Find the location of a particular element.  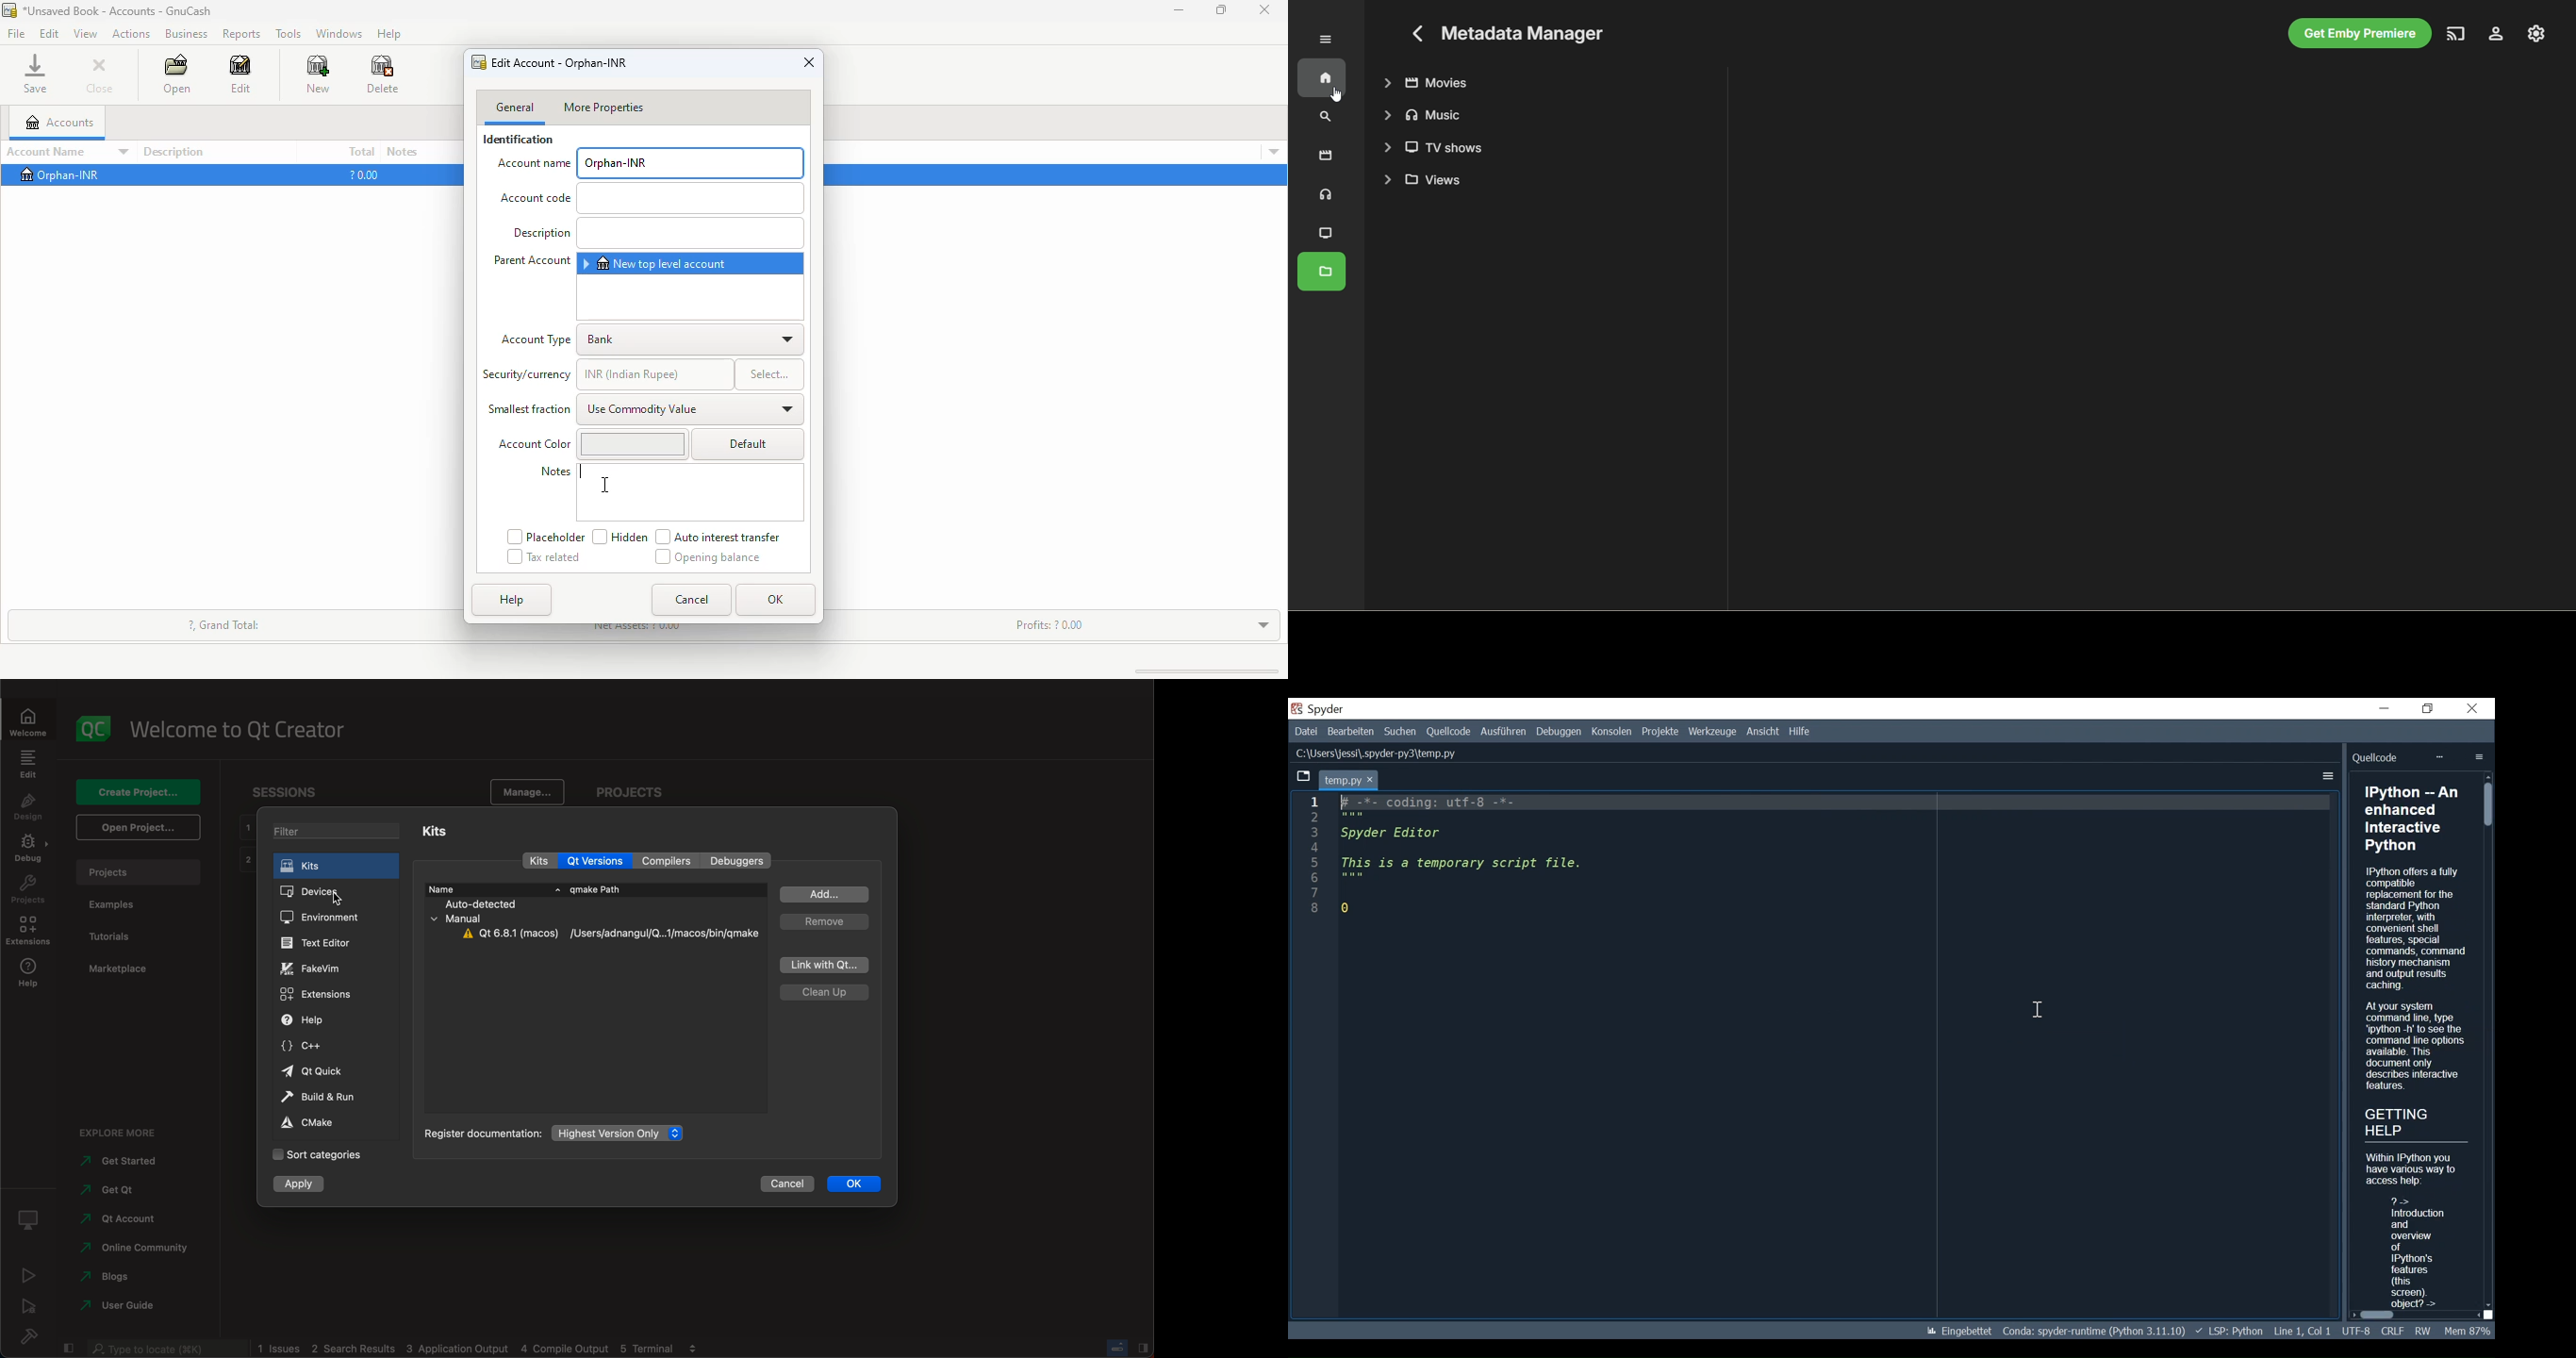

register documentation: is located at coordinates (483, 1132).